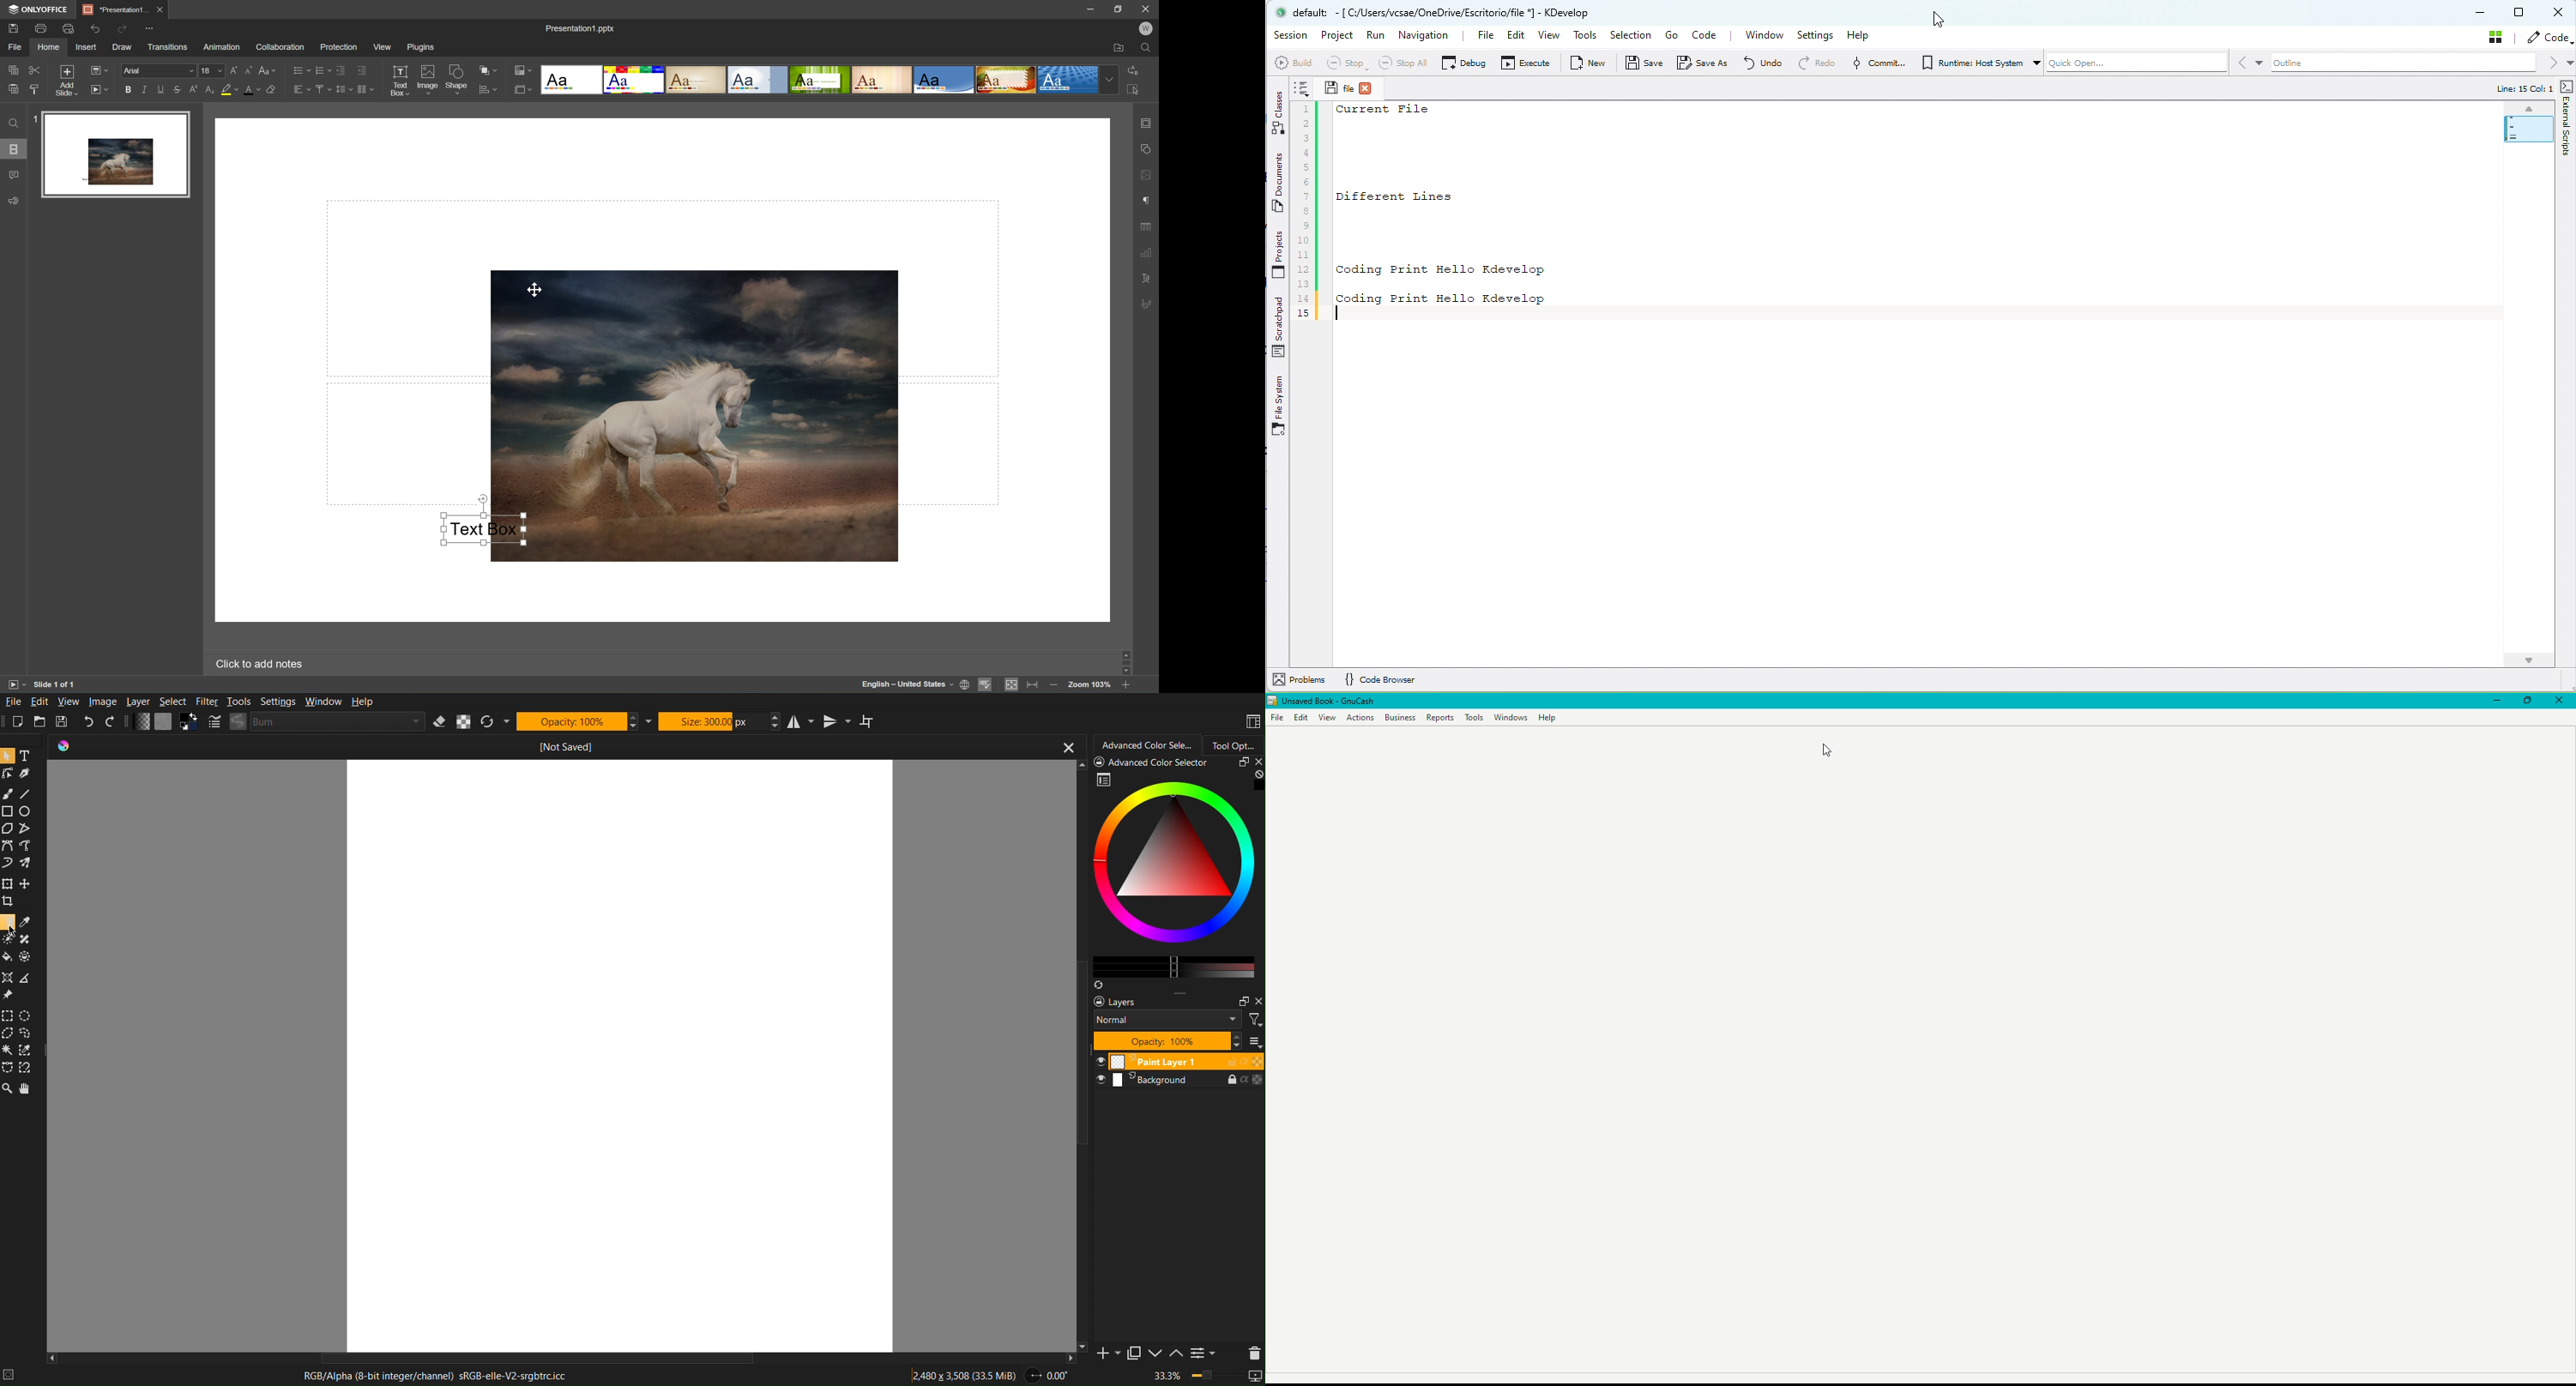 The height and width of the screenshot is (1400, 2576). I want to click on Align shapes, so click(487, 90).